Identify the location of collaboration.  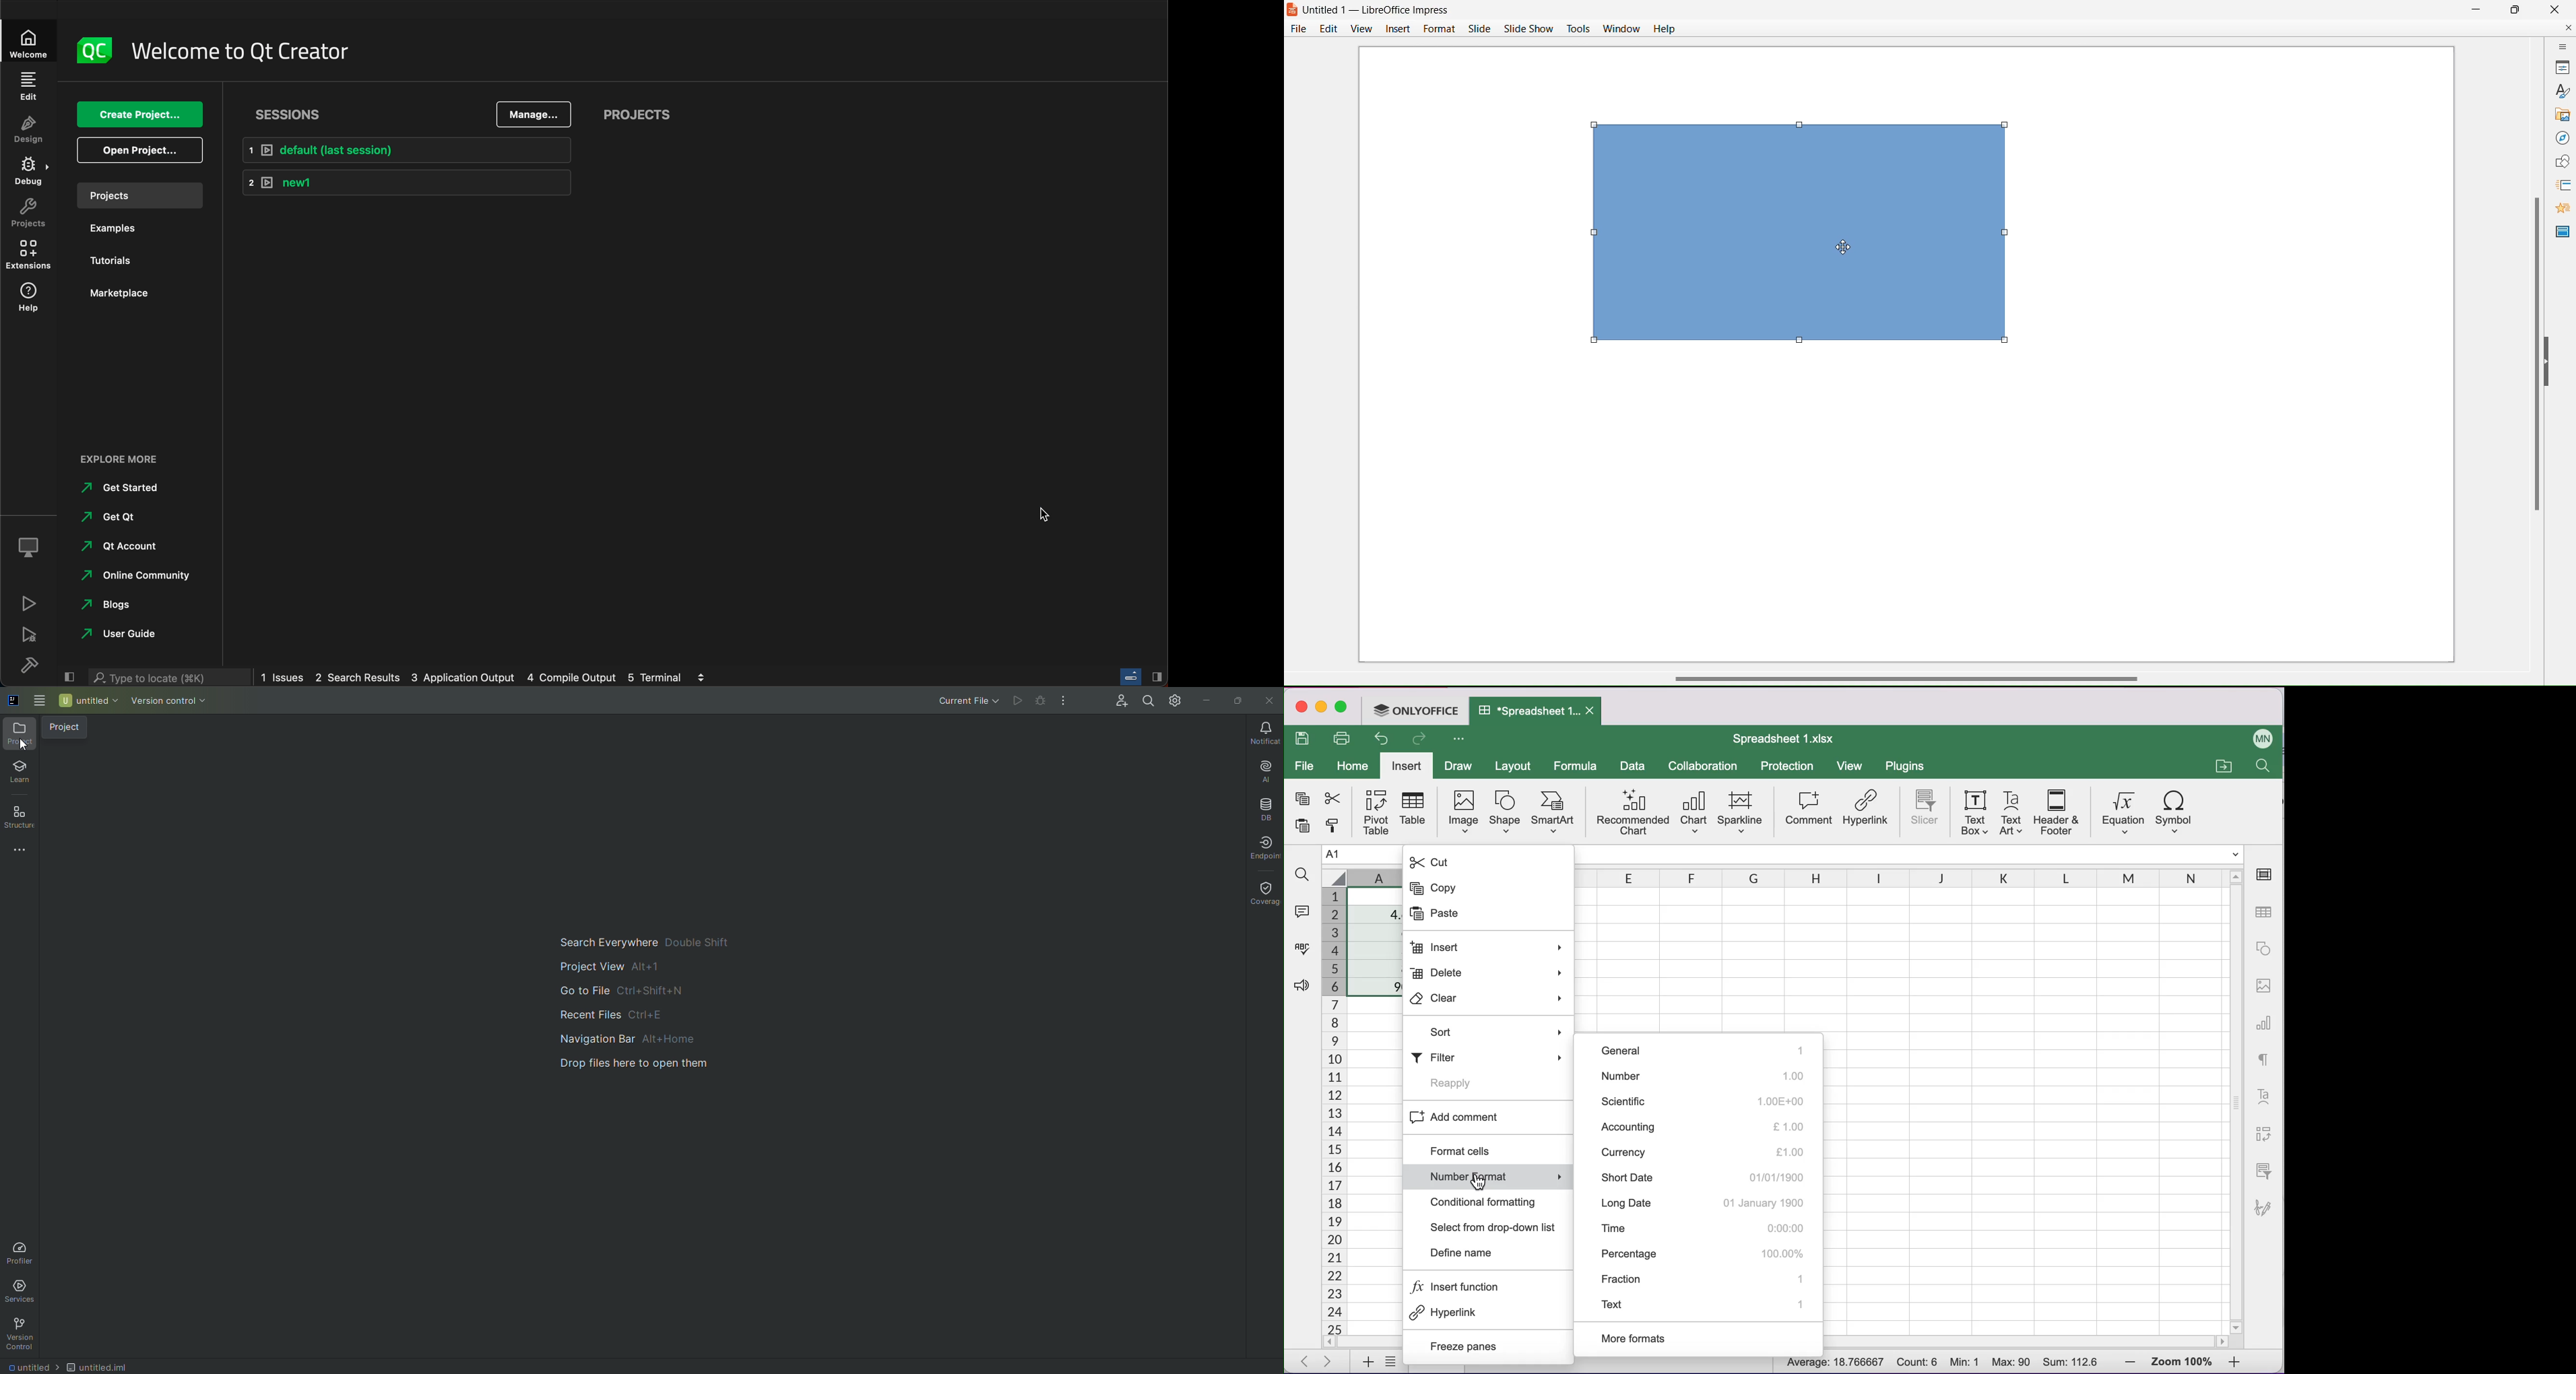
(1705, 766).